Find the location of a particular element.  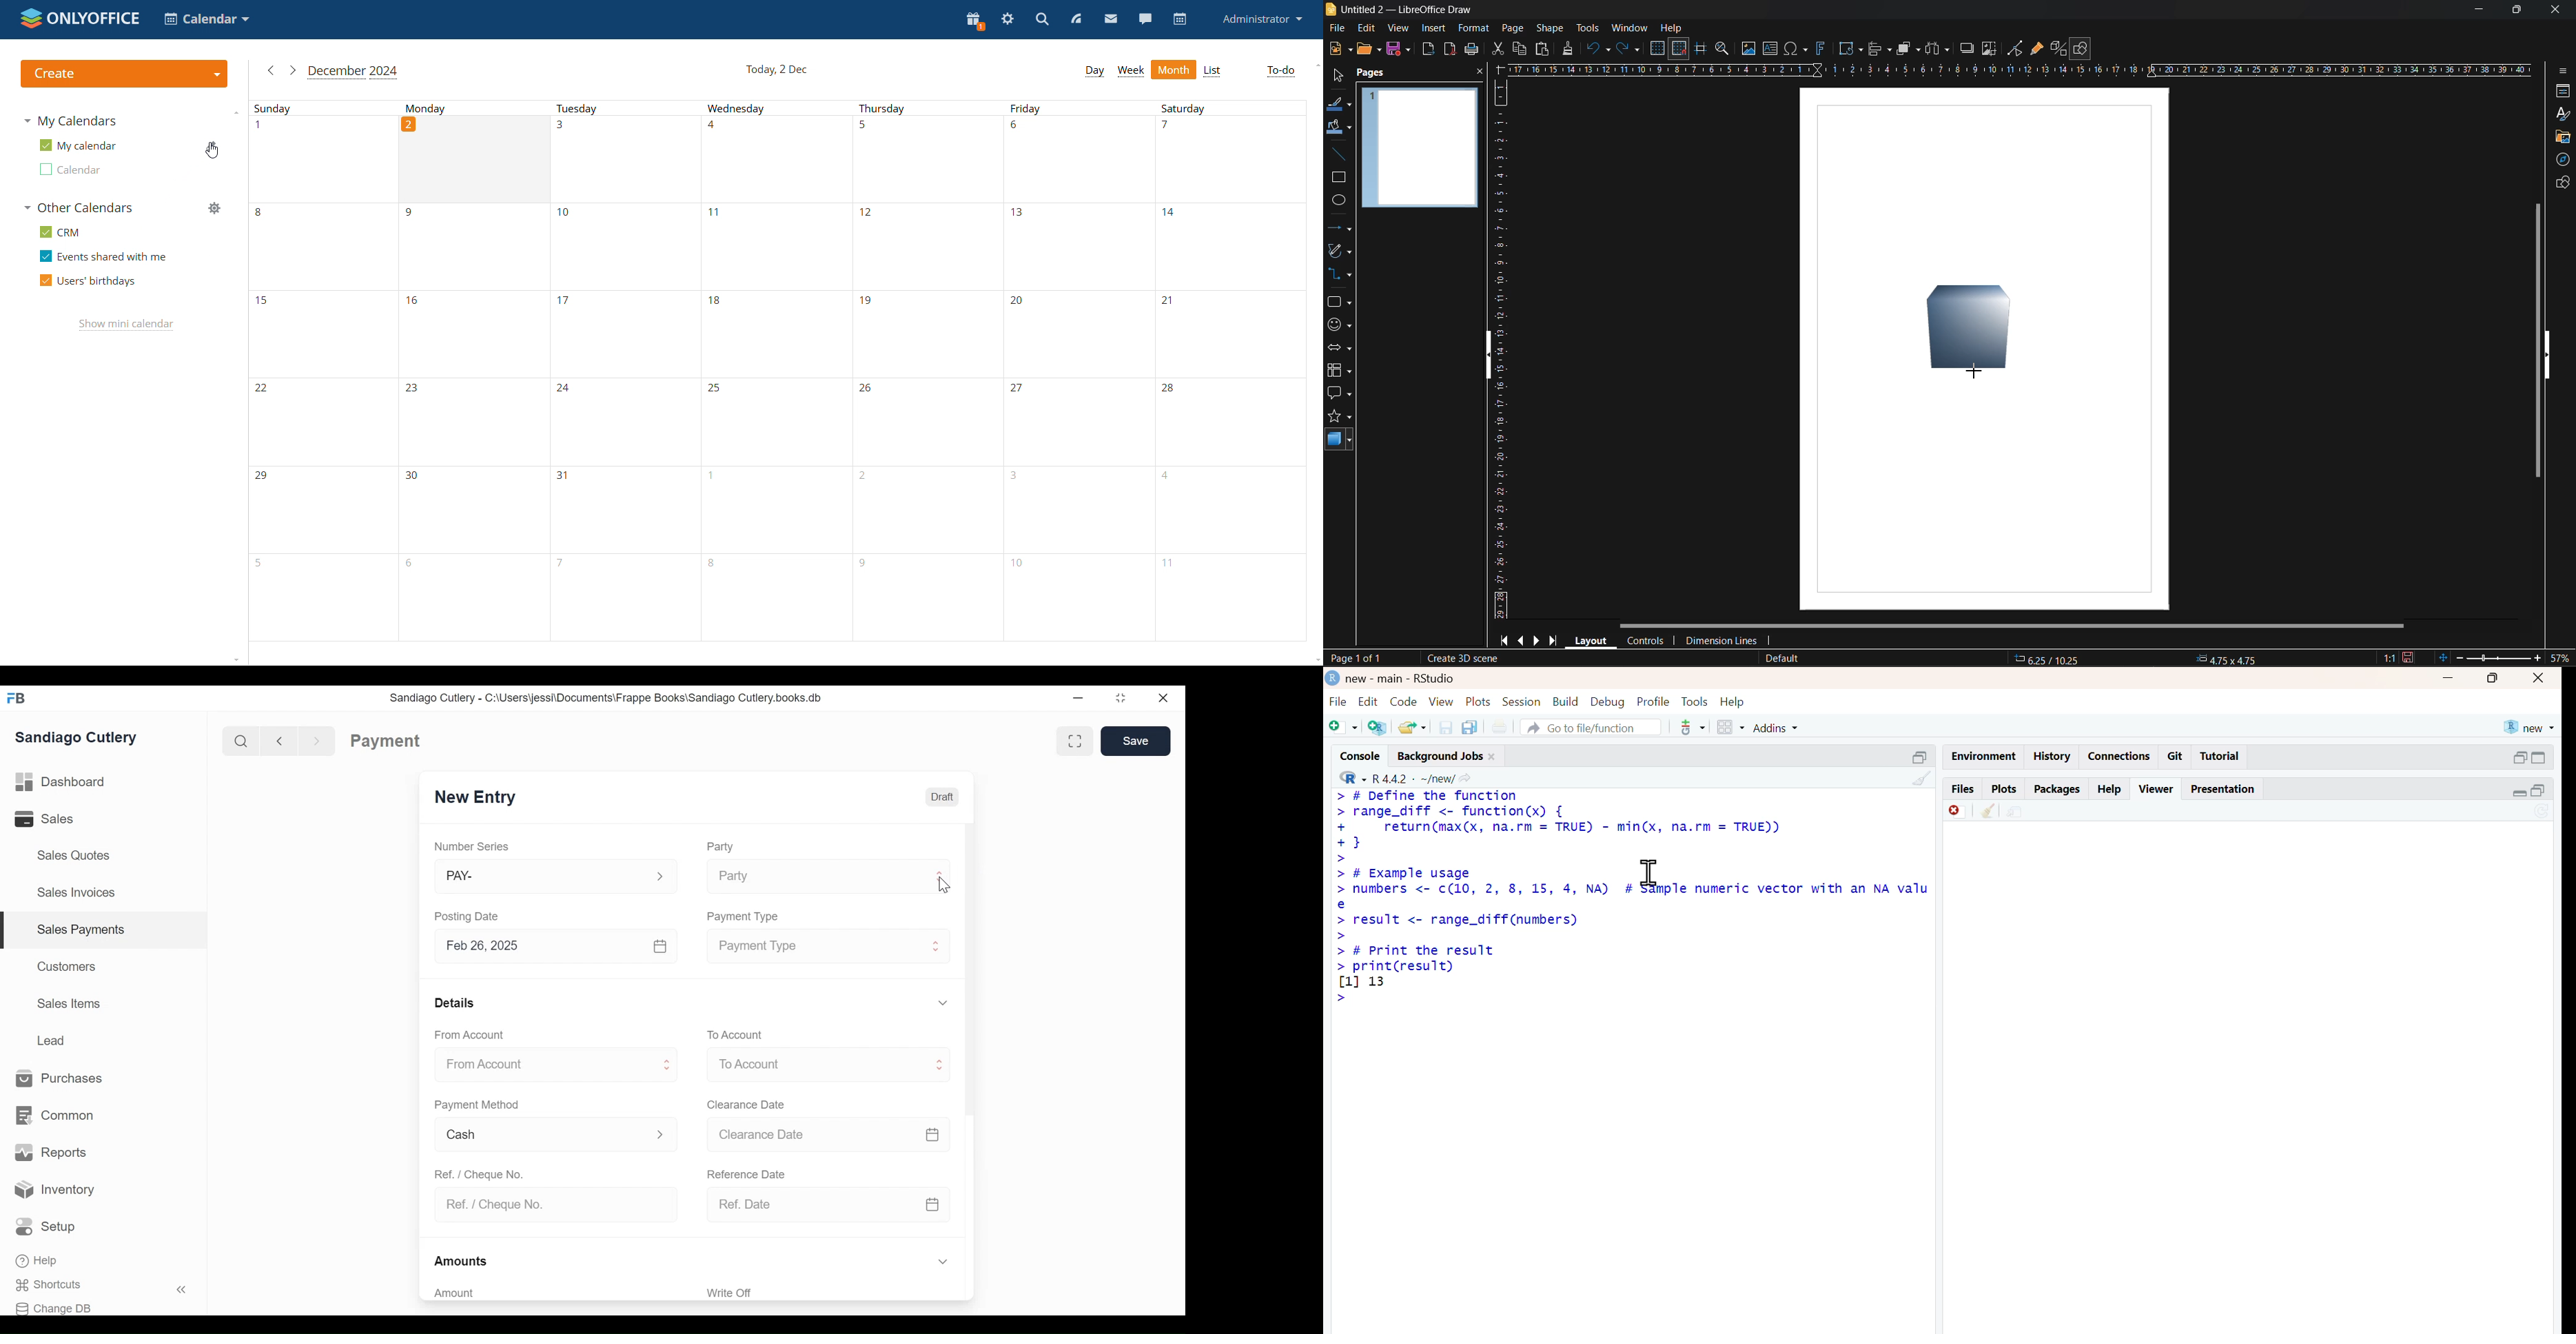

Payment Method is located at coordinates (477, 1105).